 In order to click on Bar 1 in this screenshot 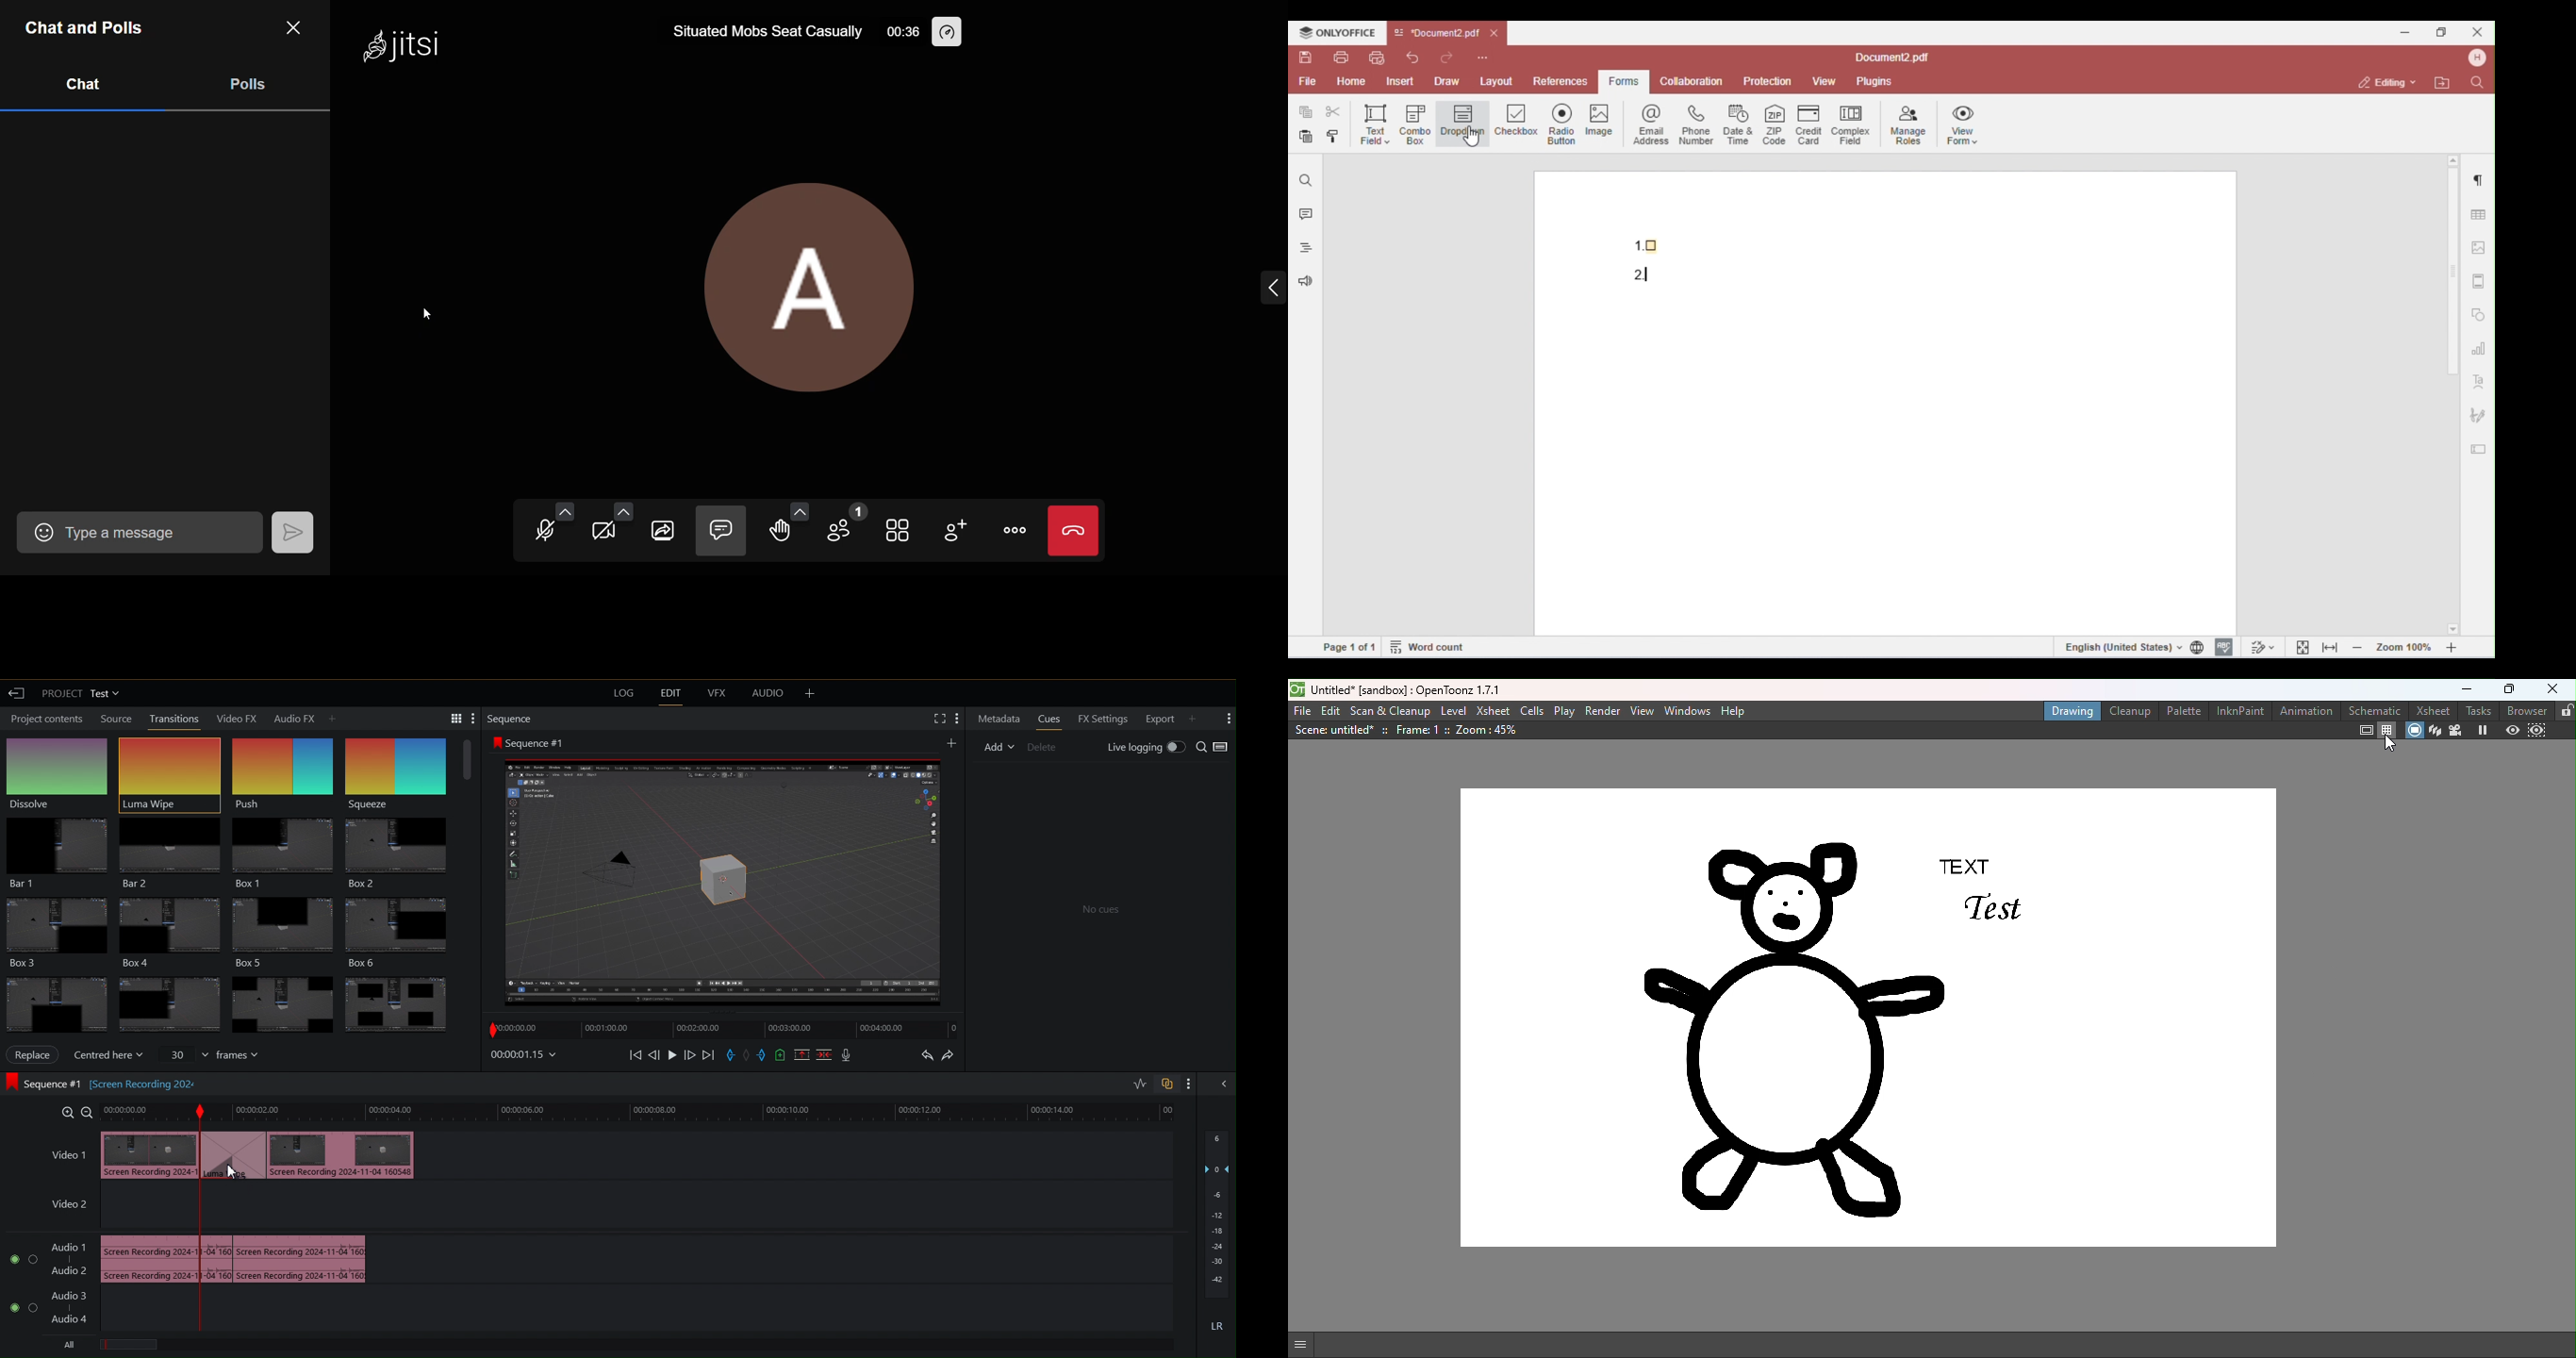, I will do `click(56, 850)`.